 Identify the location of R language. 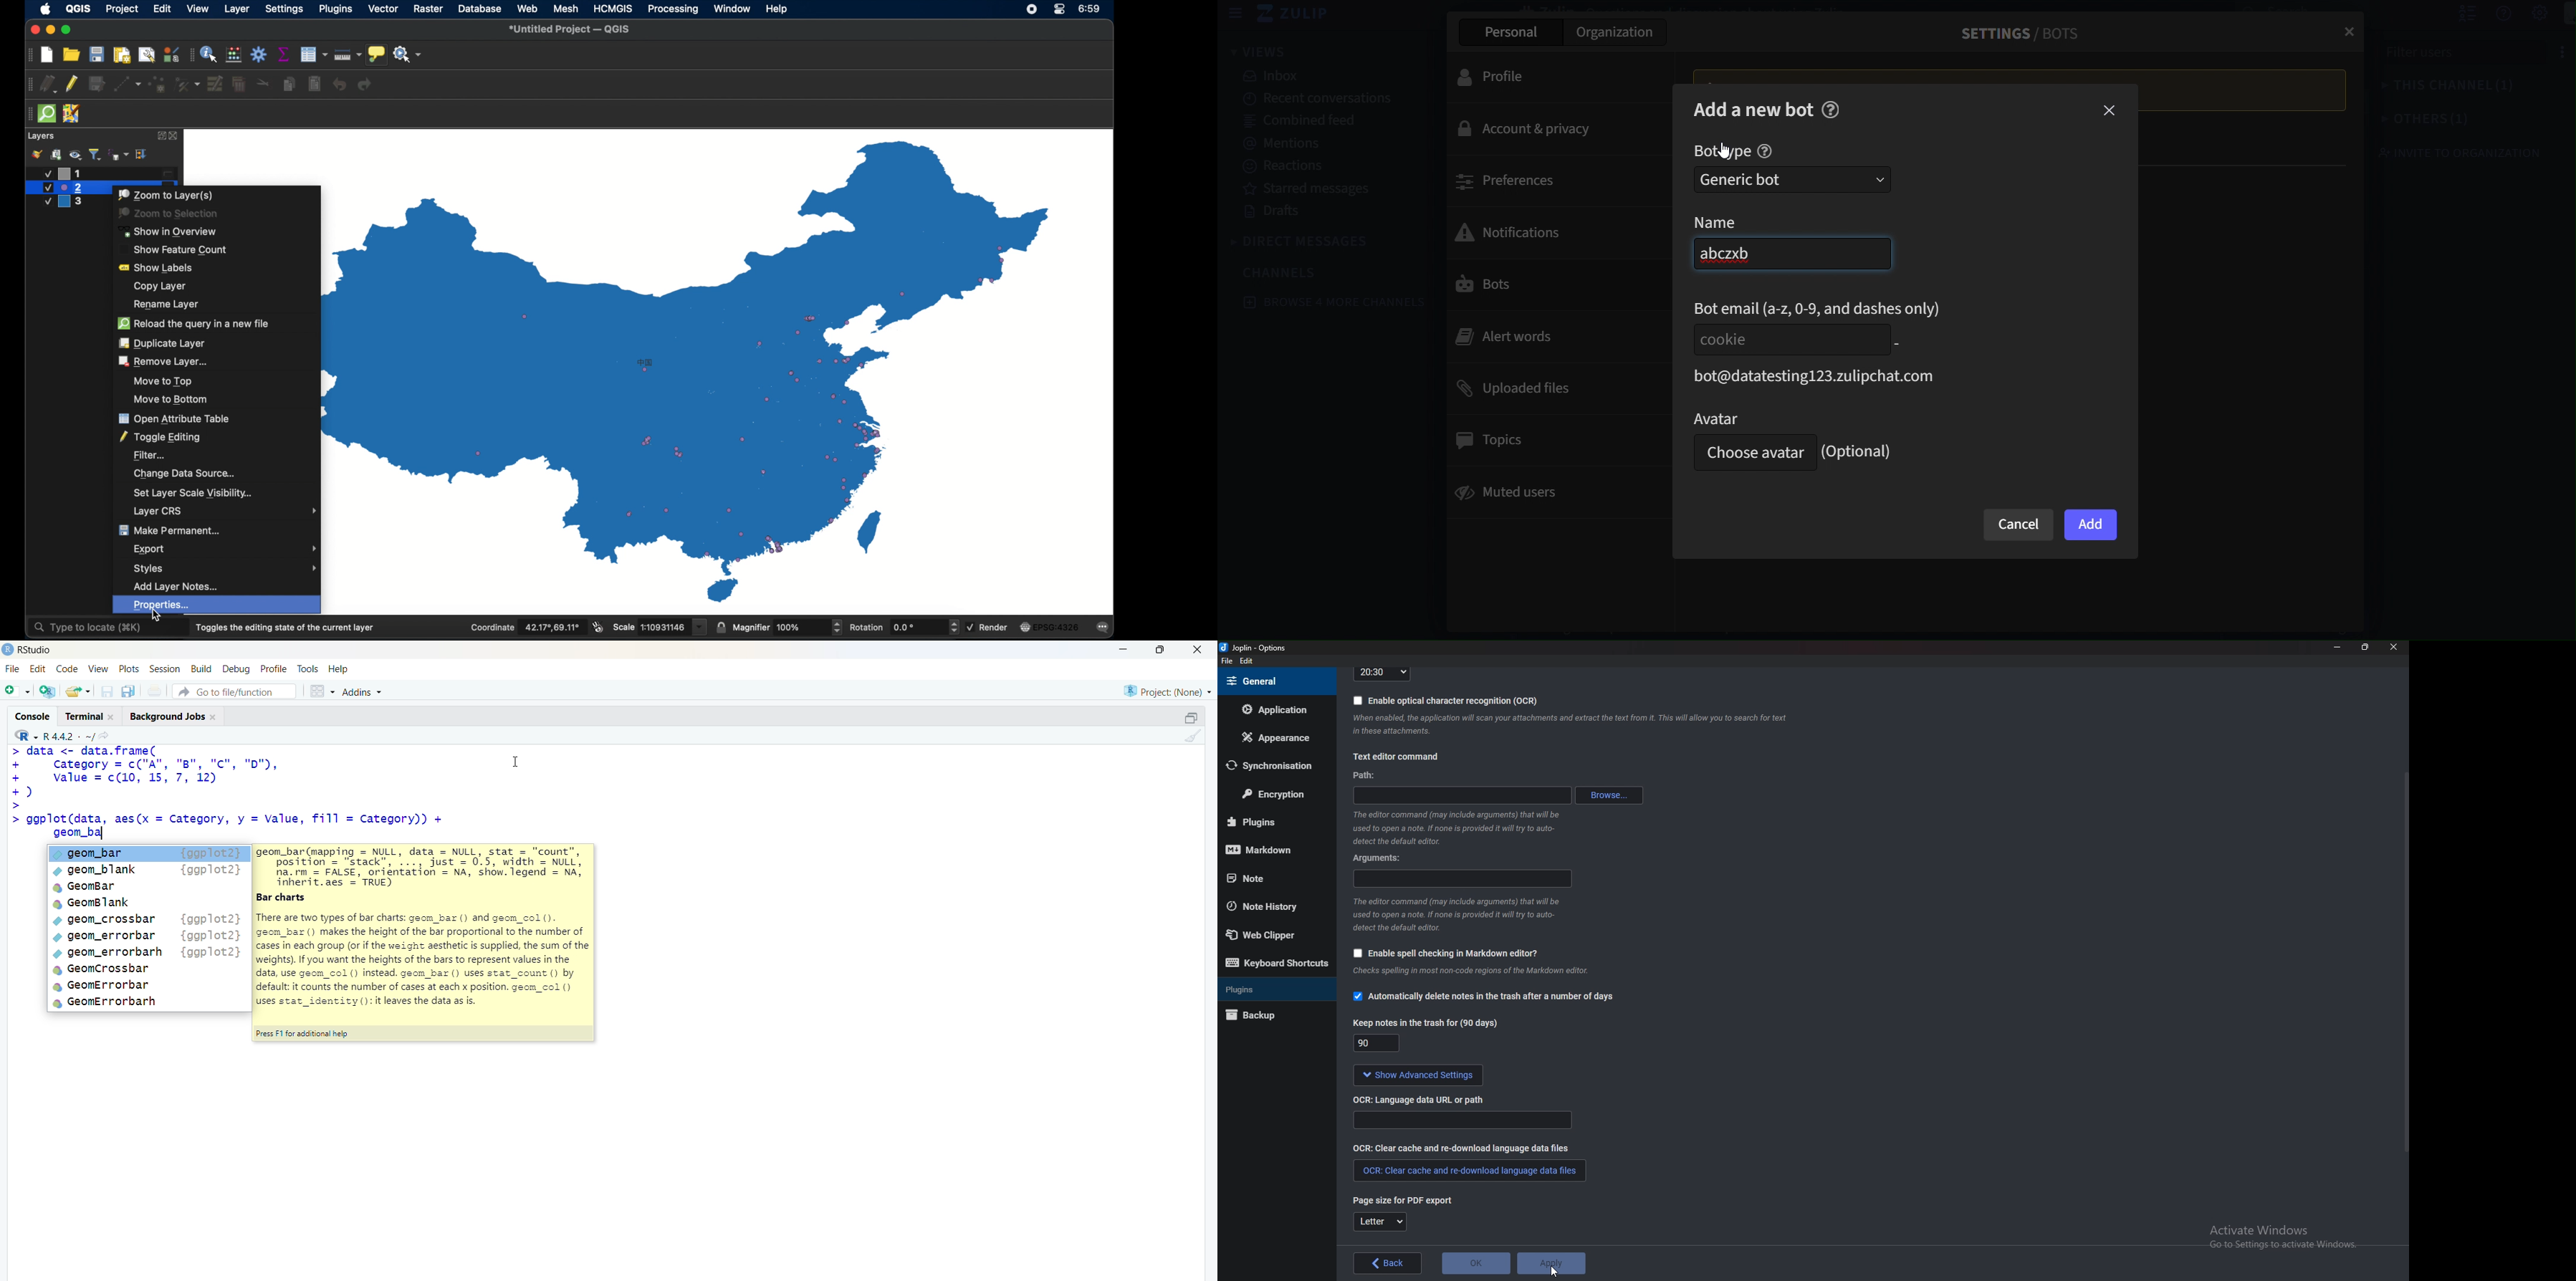
(27, 736).